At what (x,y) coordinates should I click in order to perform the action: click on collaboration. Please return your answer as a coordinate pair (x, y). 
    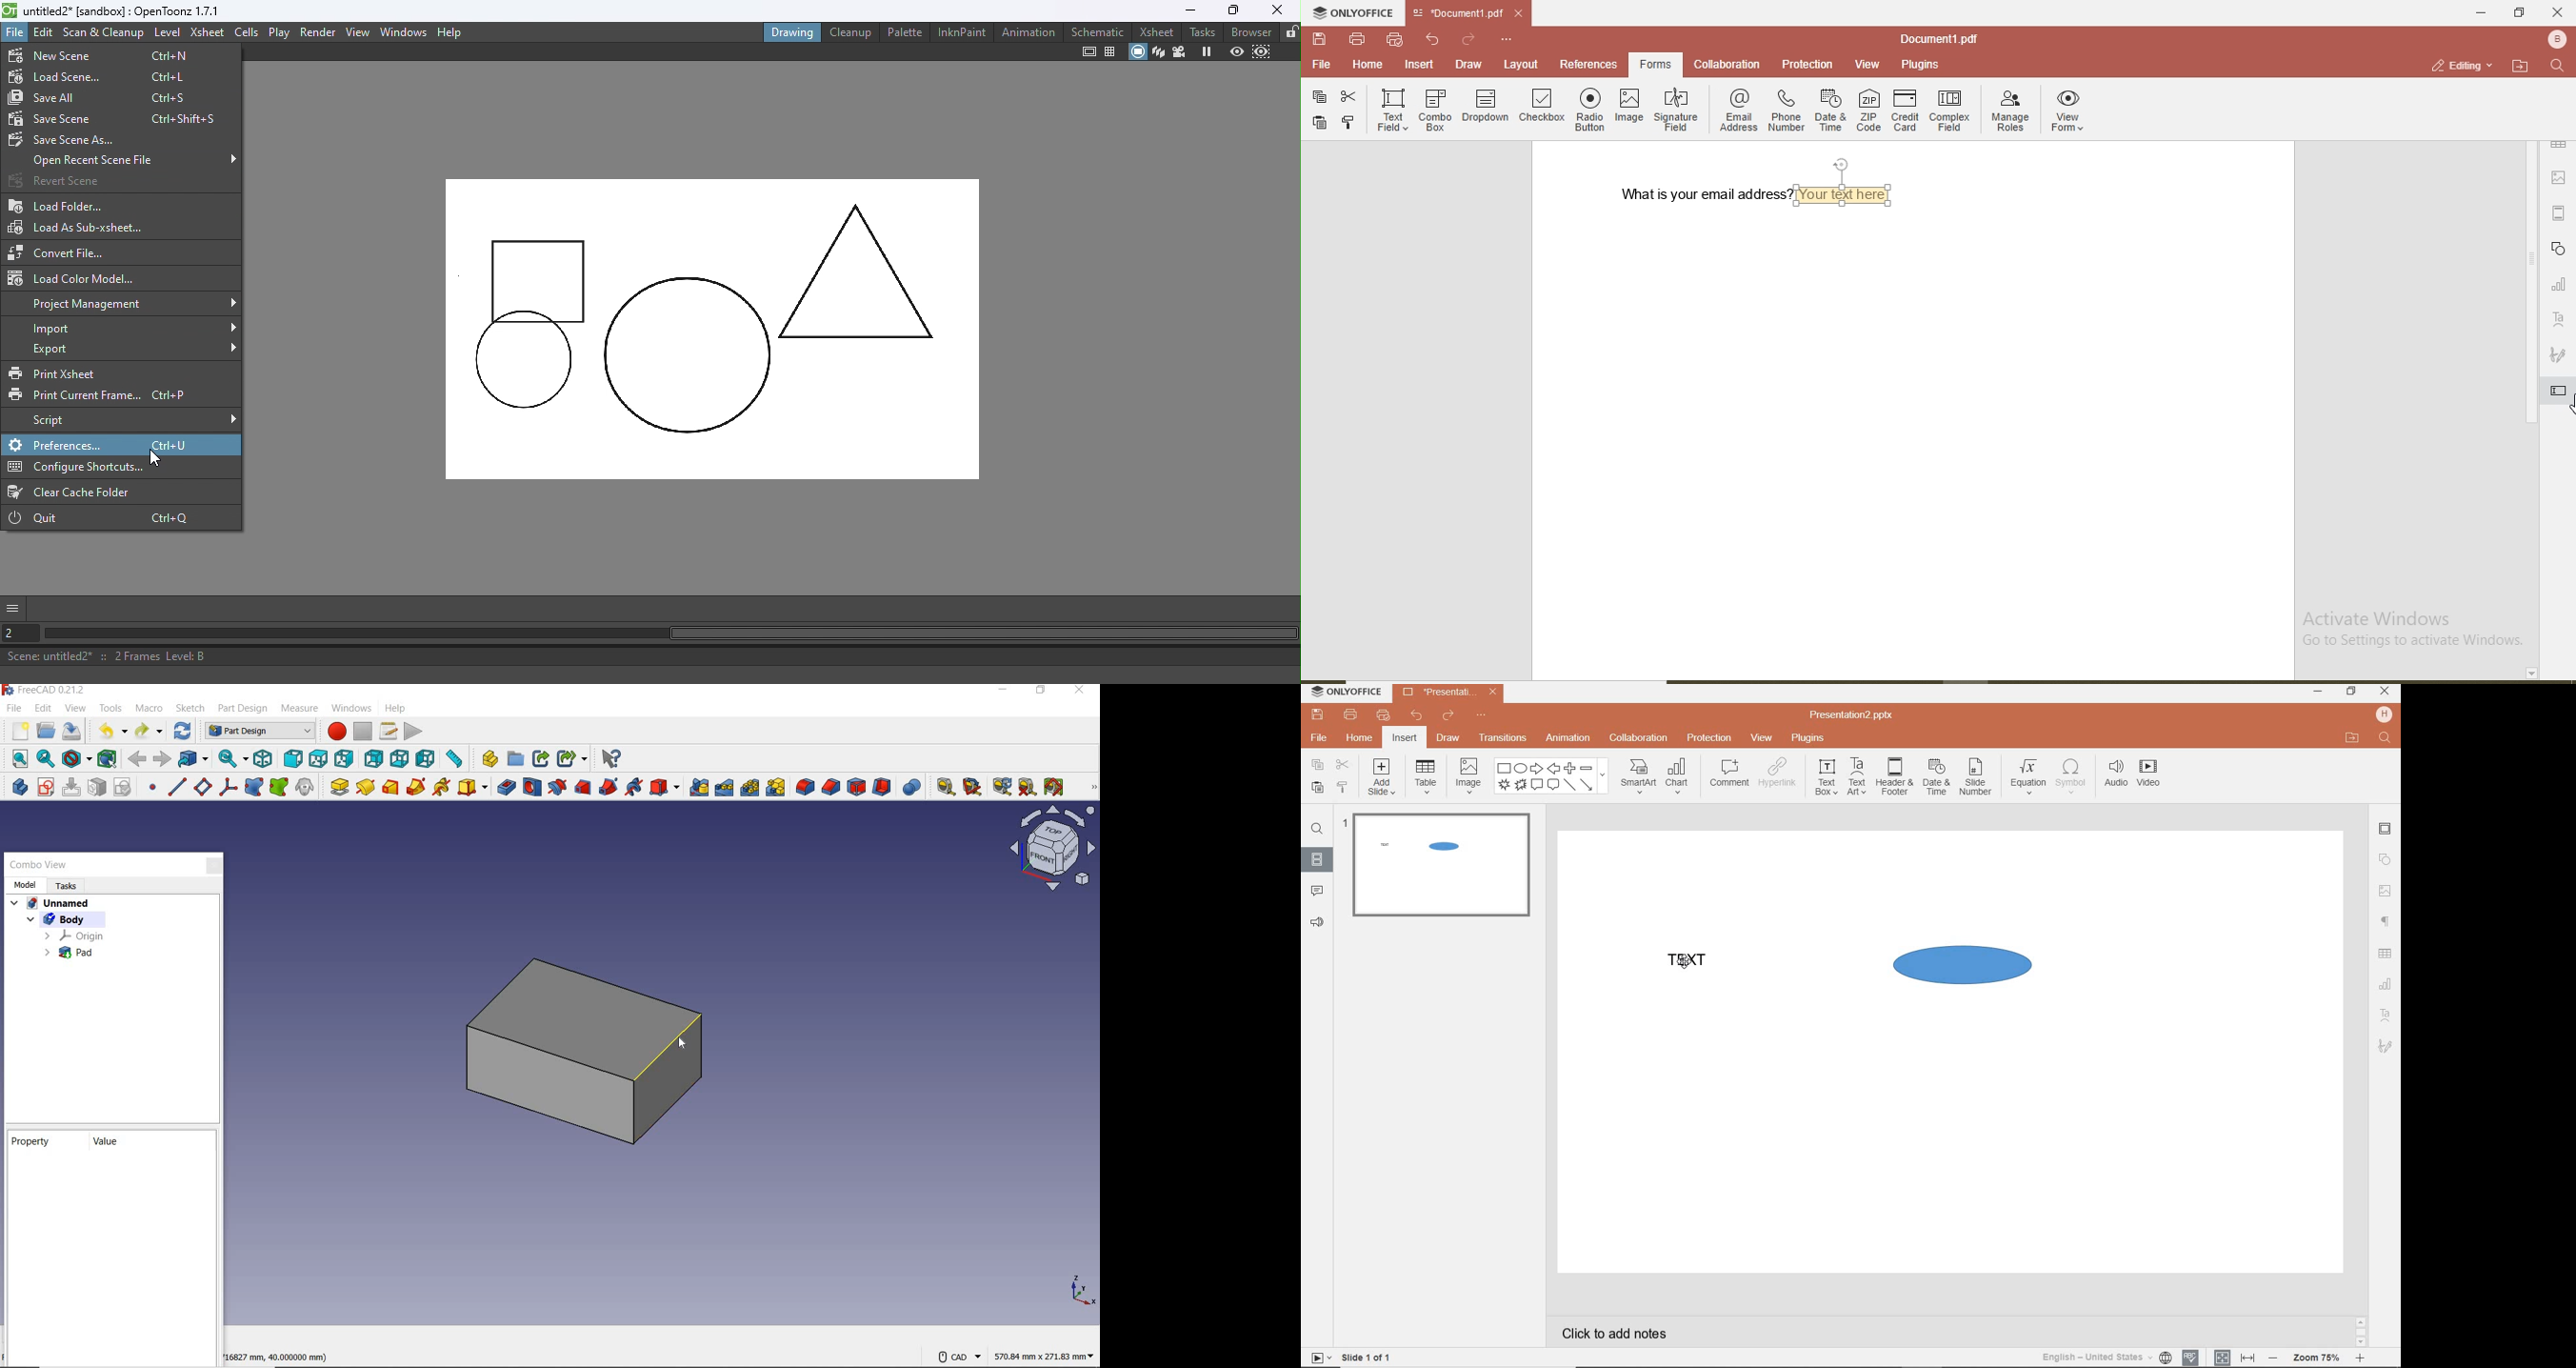
    Looking at the image, I should click on (1637, 739).